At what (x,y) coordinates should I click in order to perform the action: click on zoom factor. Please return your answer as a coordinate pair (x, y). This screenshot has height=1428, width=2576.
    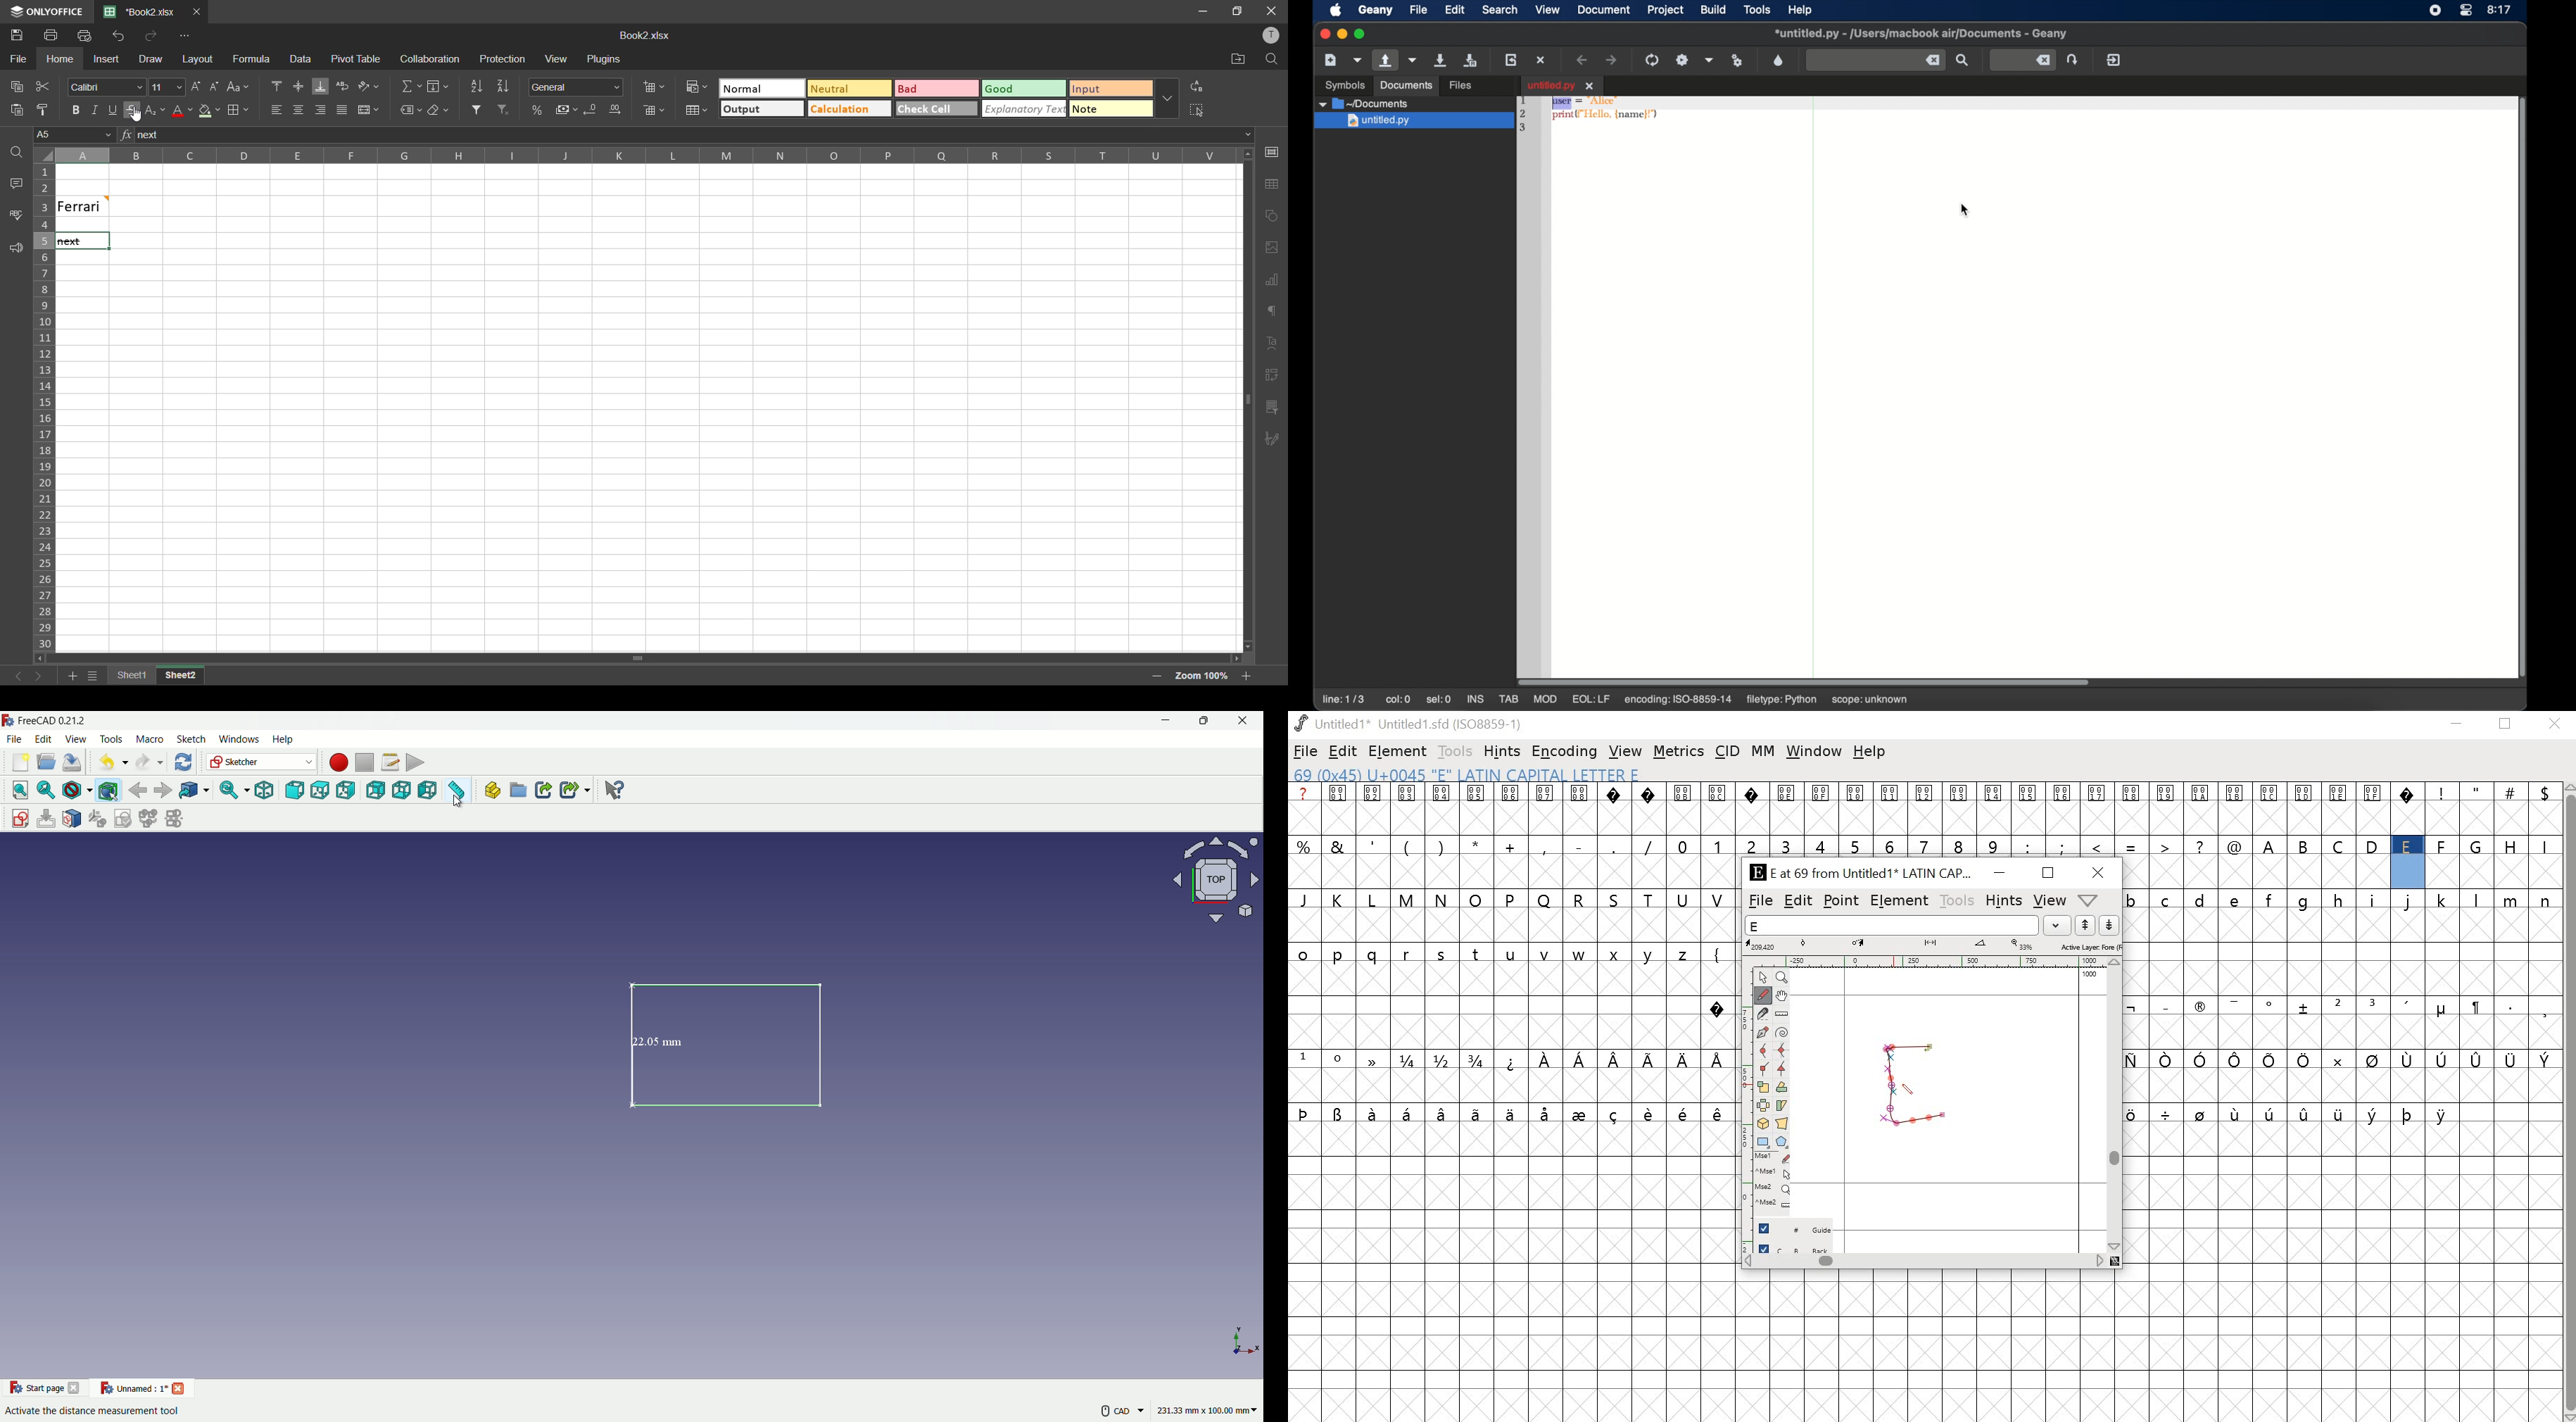
    Looking at the image, I should click on (1201, 674).